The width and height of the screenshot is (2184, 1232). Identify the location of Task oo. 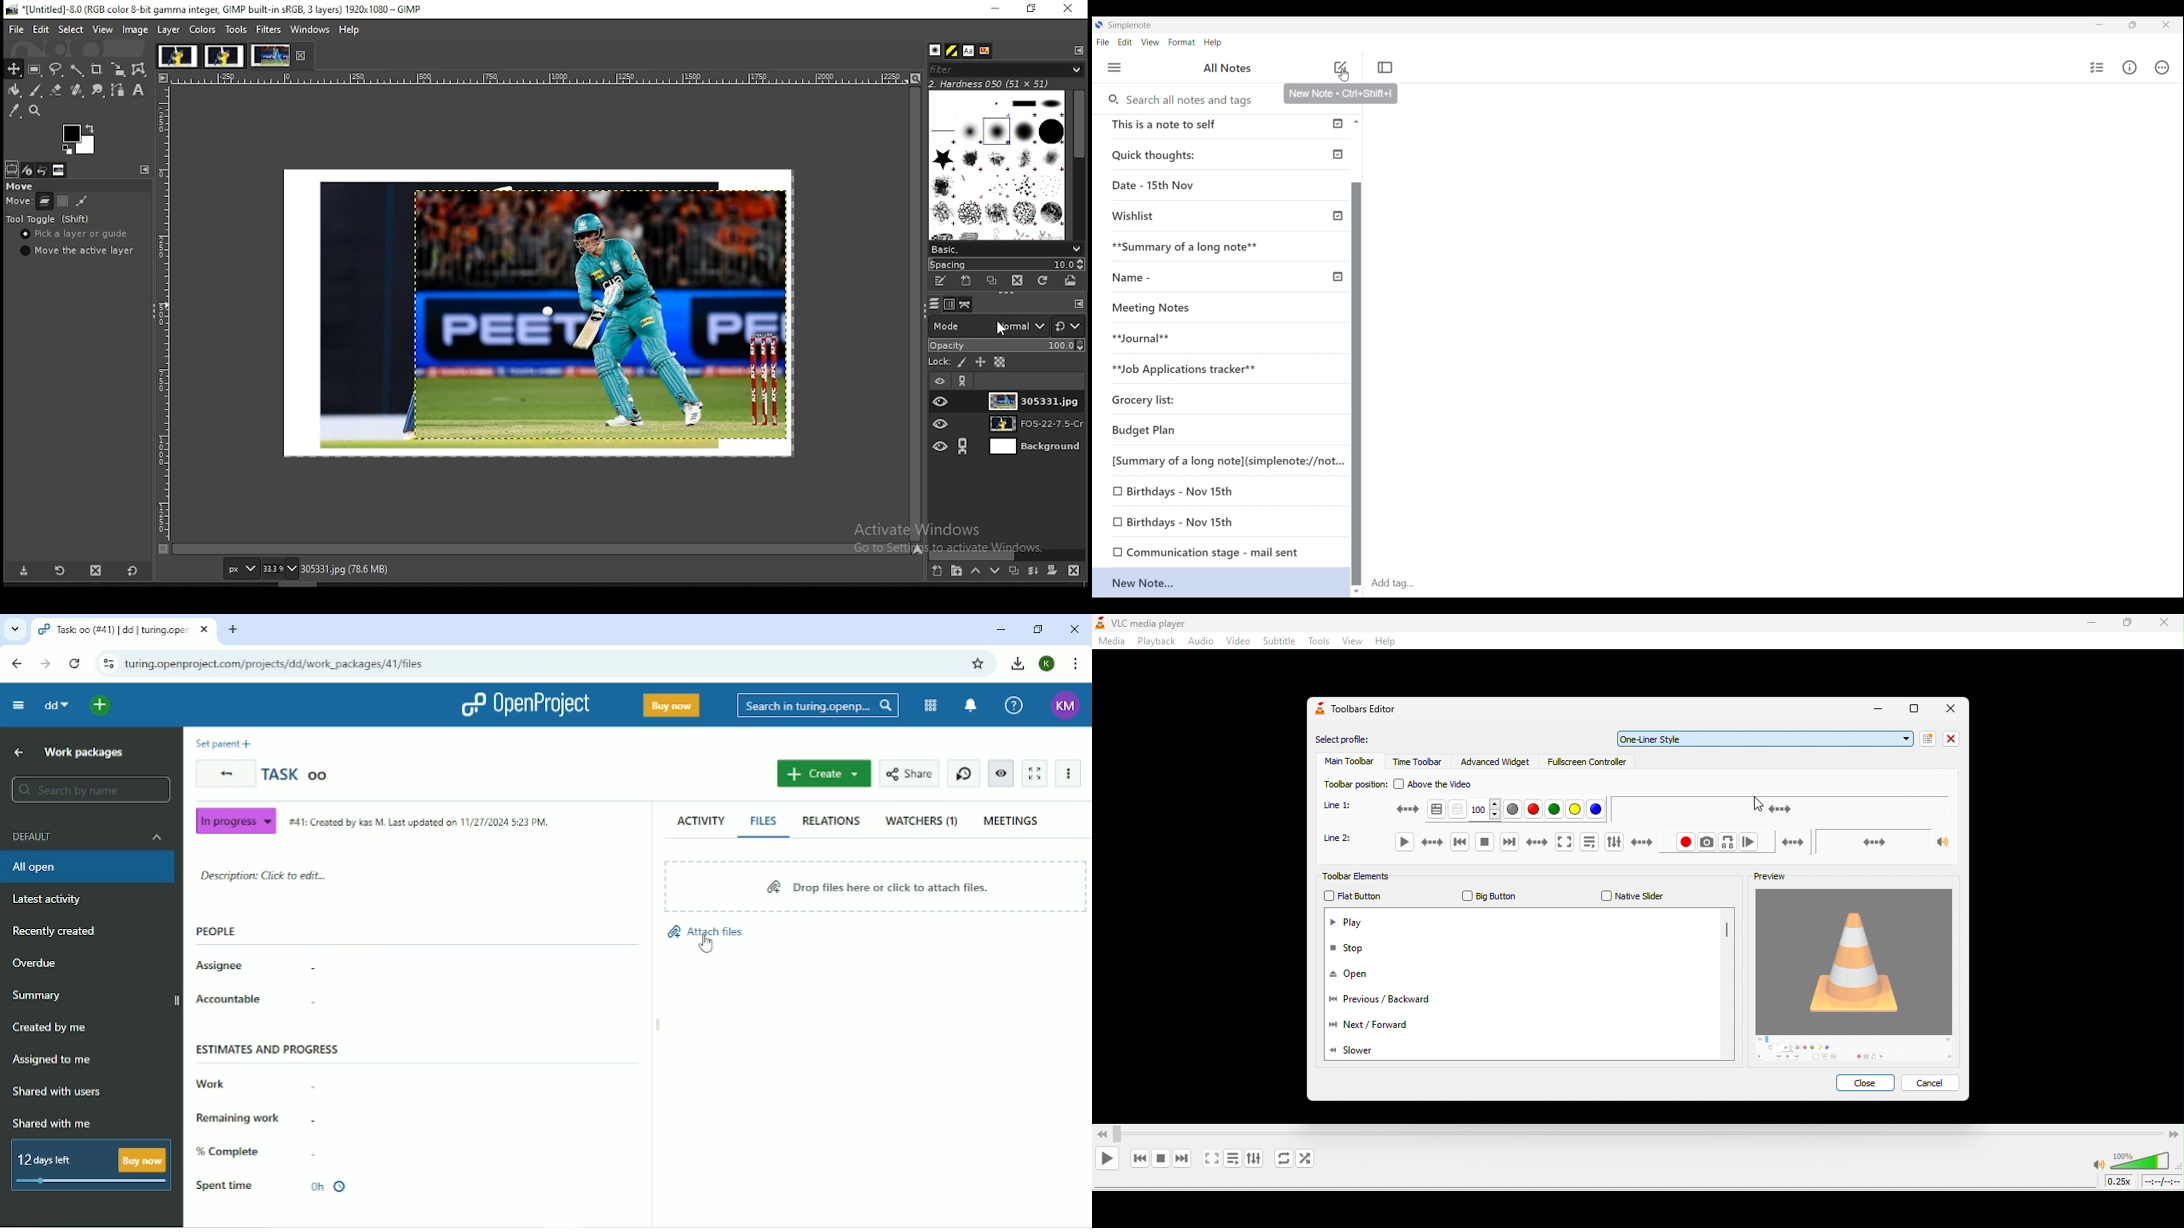
(298, 774).